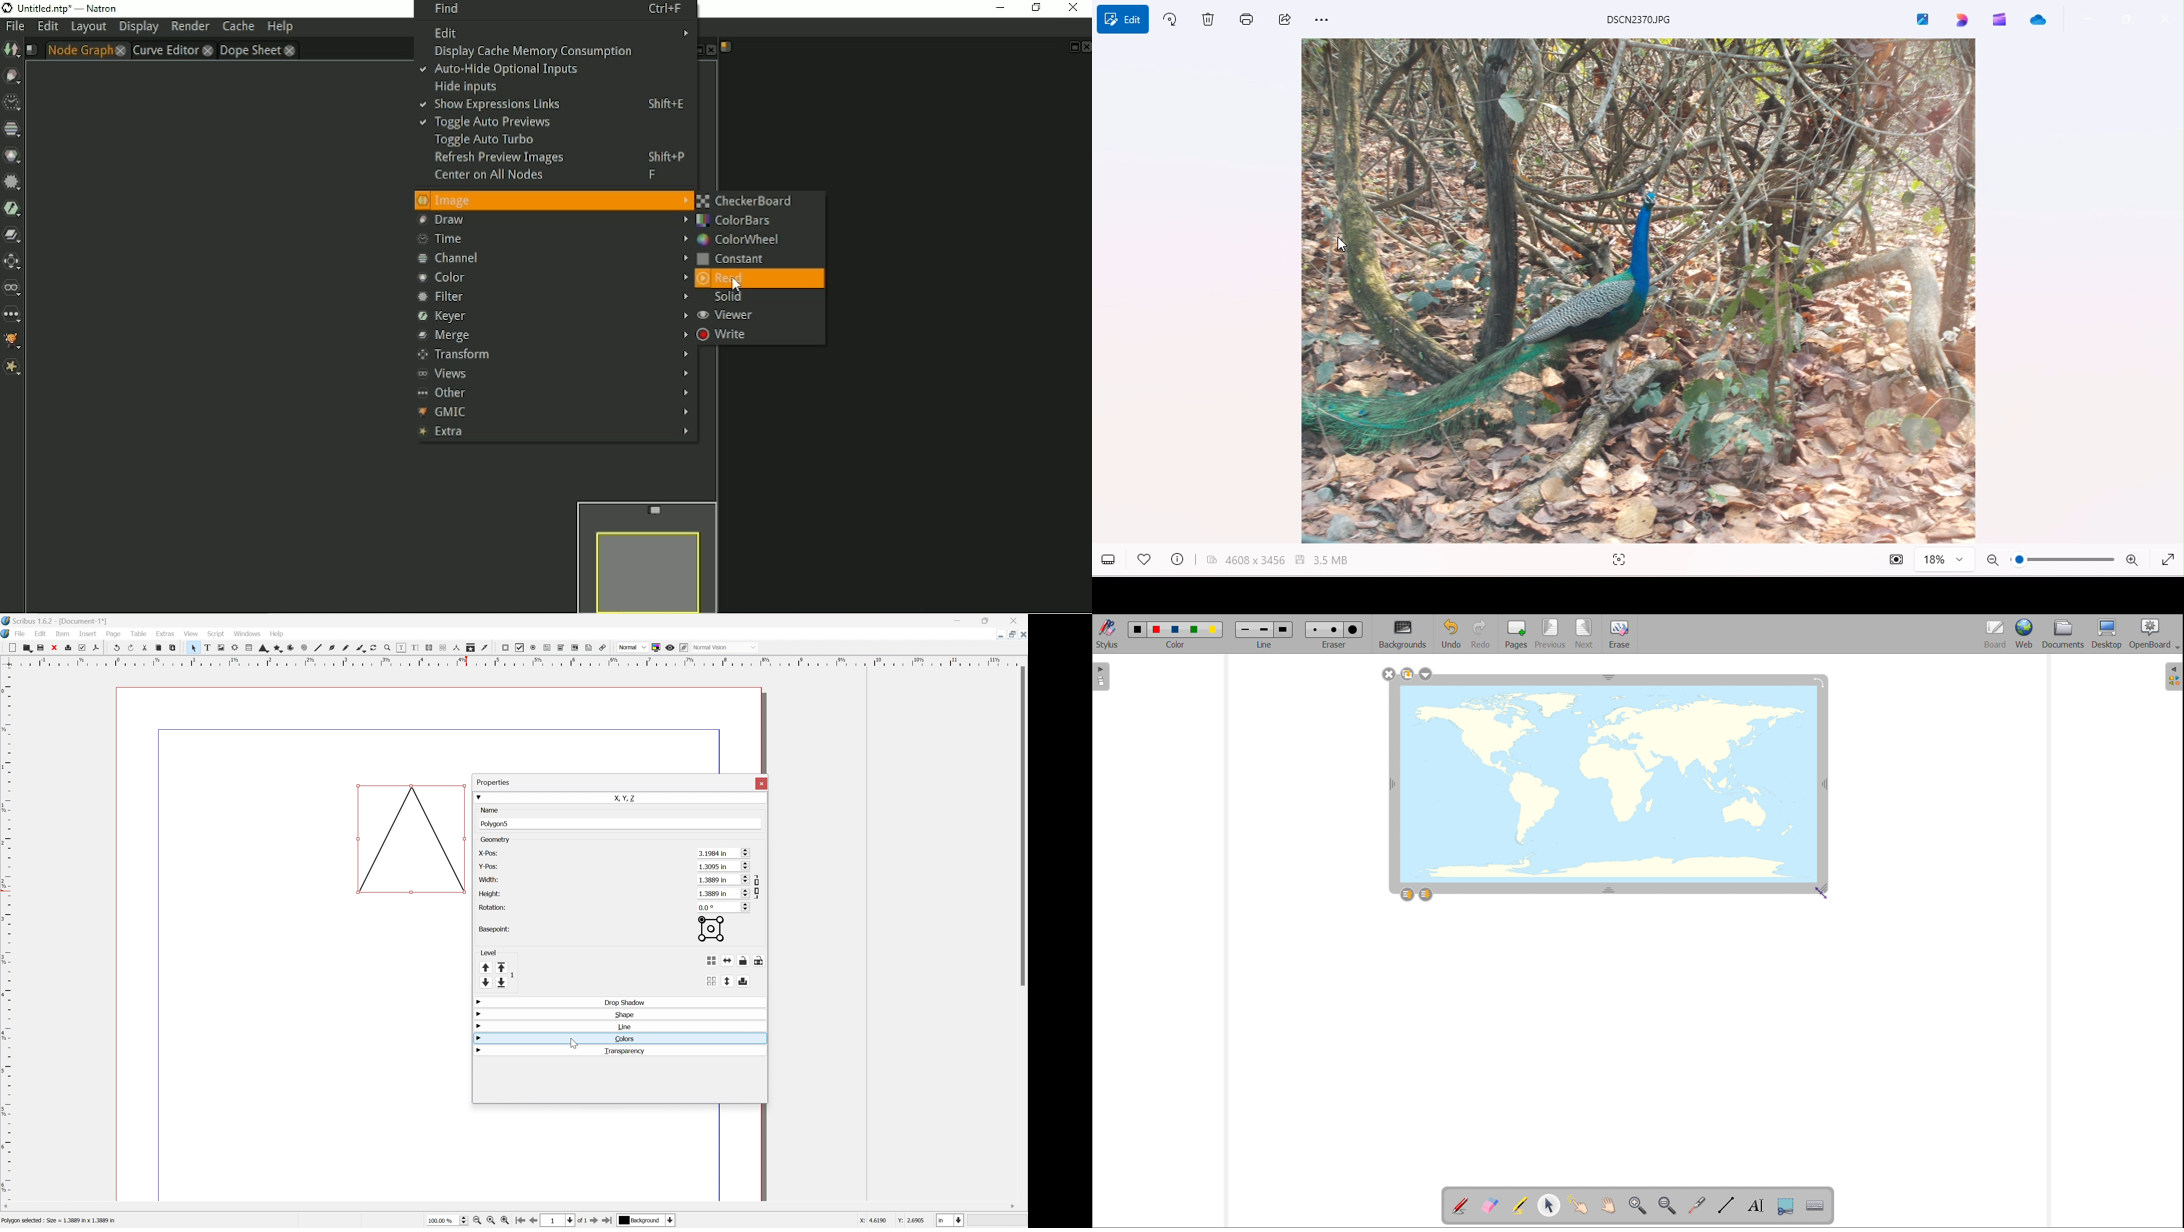 The width and height of the screenshot is (2184, 1232). I want to click on draw lines, so click(1727, 1205).